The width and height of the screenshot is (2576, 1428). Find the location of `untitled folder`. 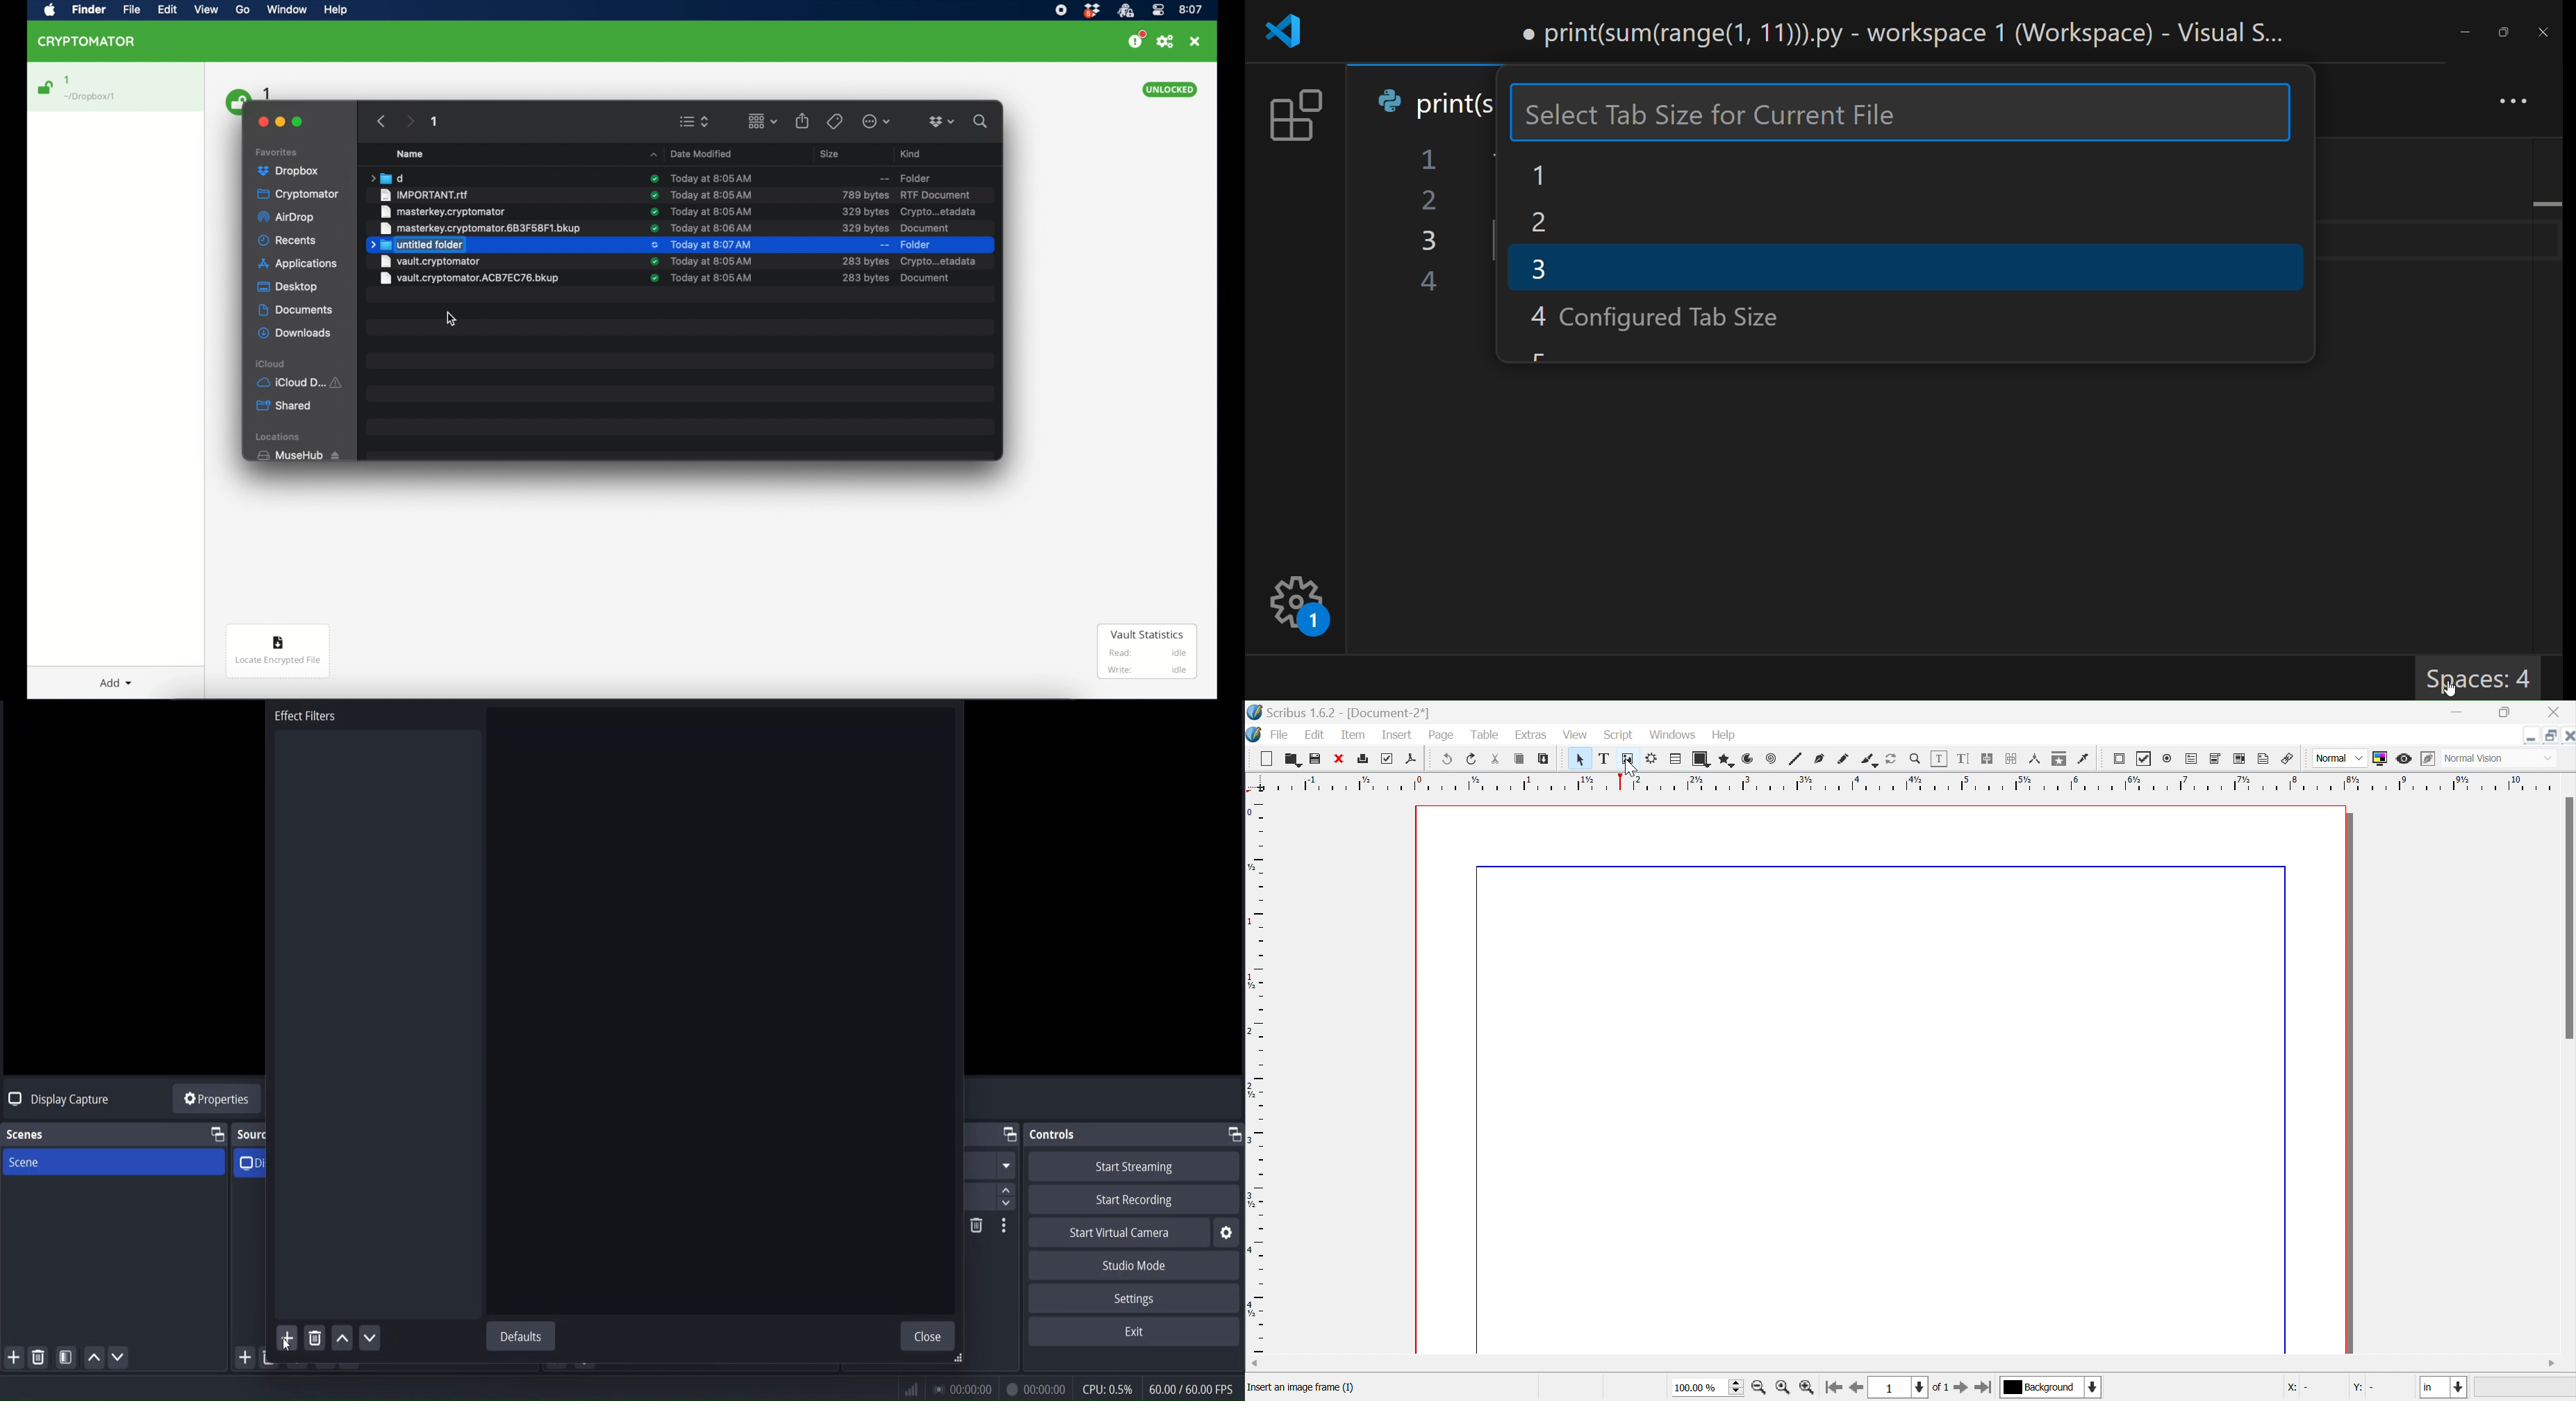

untitled folder is located at coordinates (416, 245).